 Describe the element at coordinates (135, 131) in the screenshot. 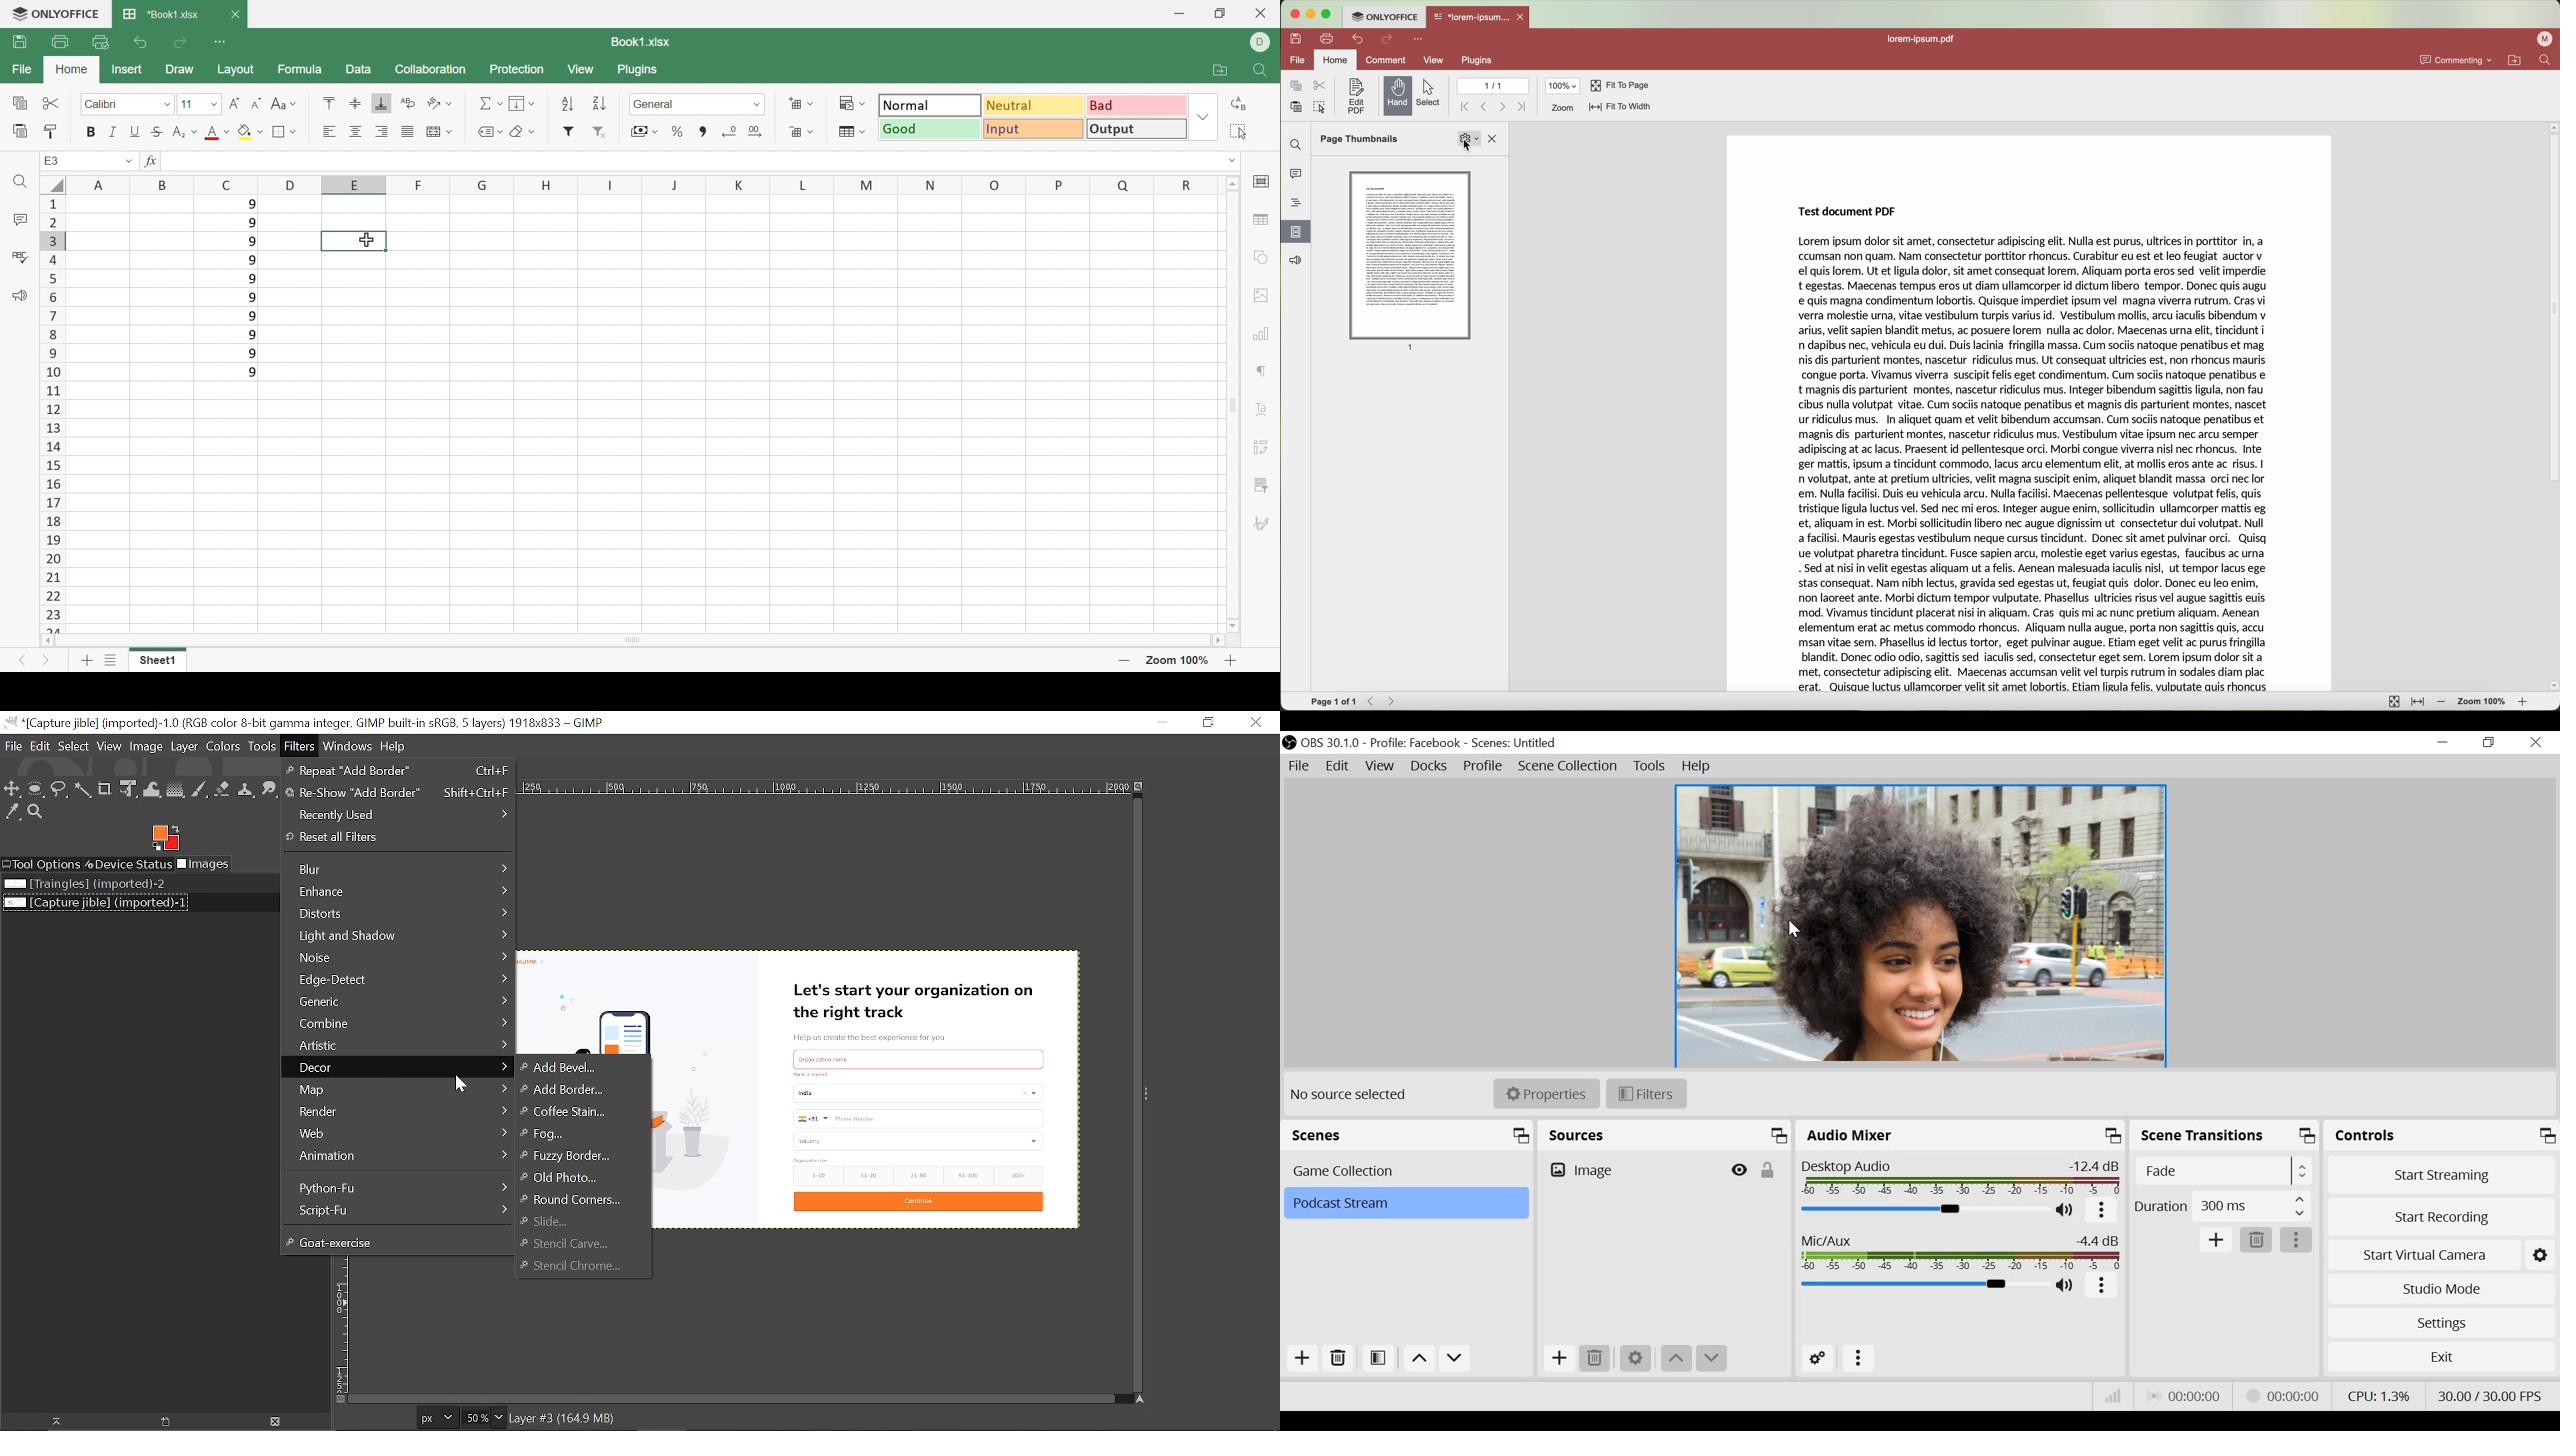

I see `Underline` at that location.